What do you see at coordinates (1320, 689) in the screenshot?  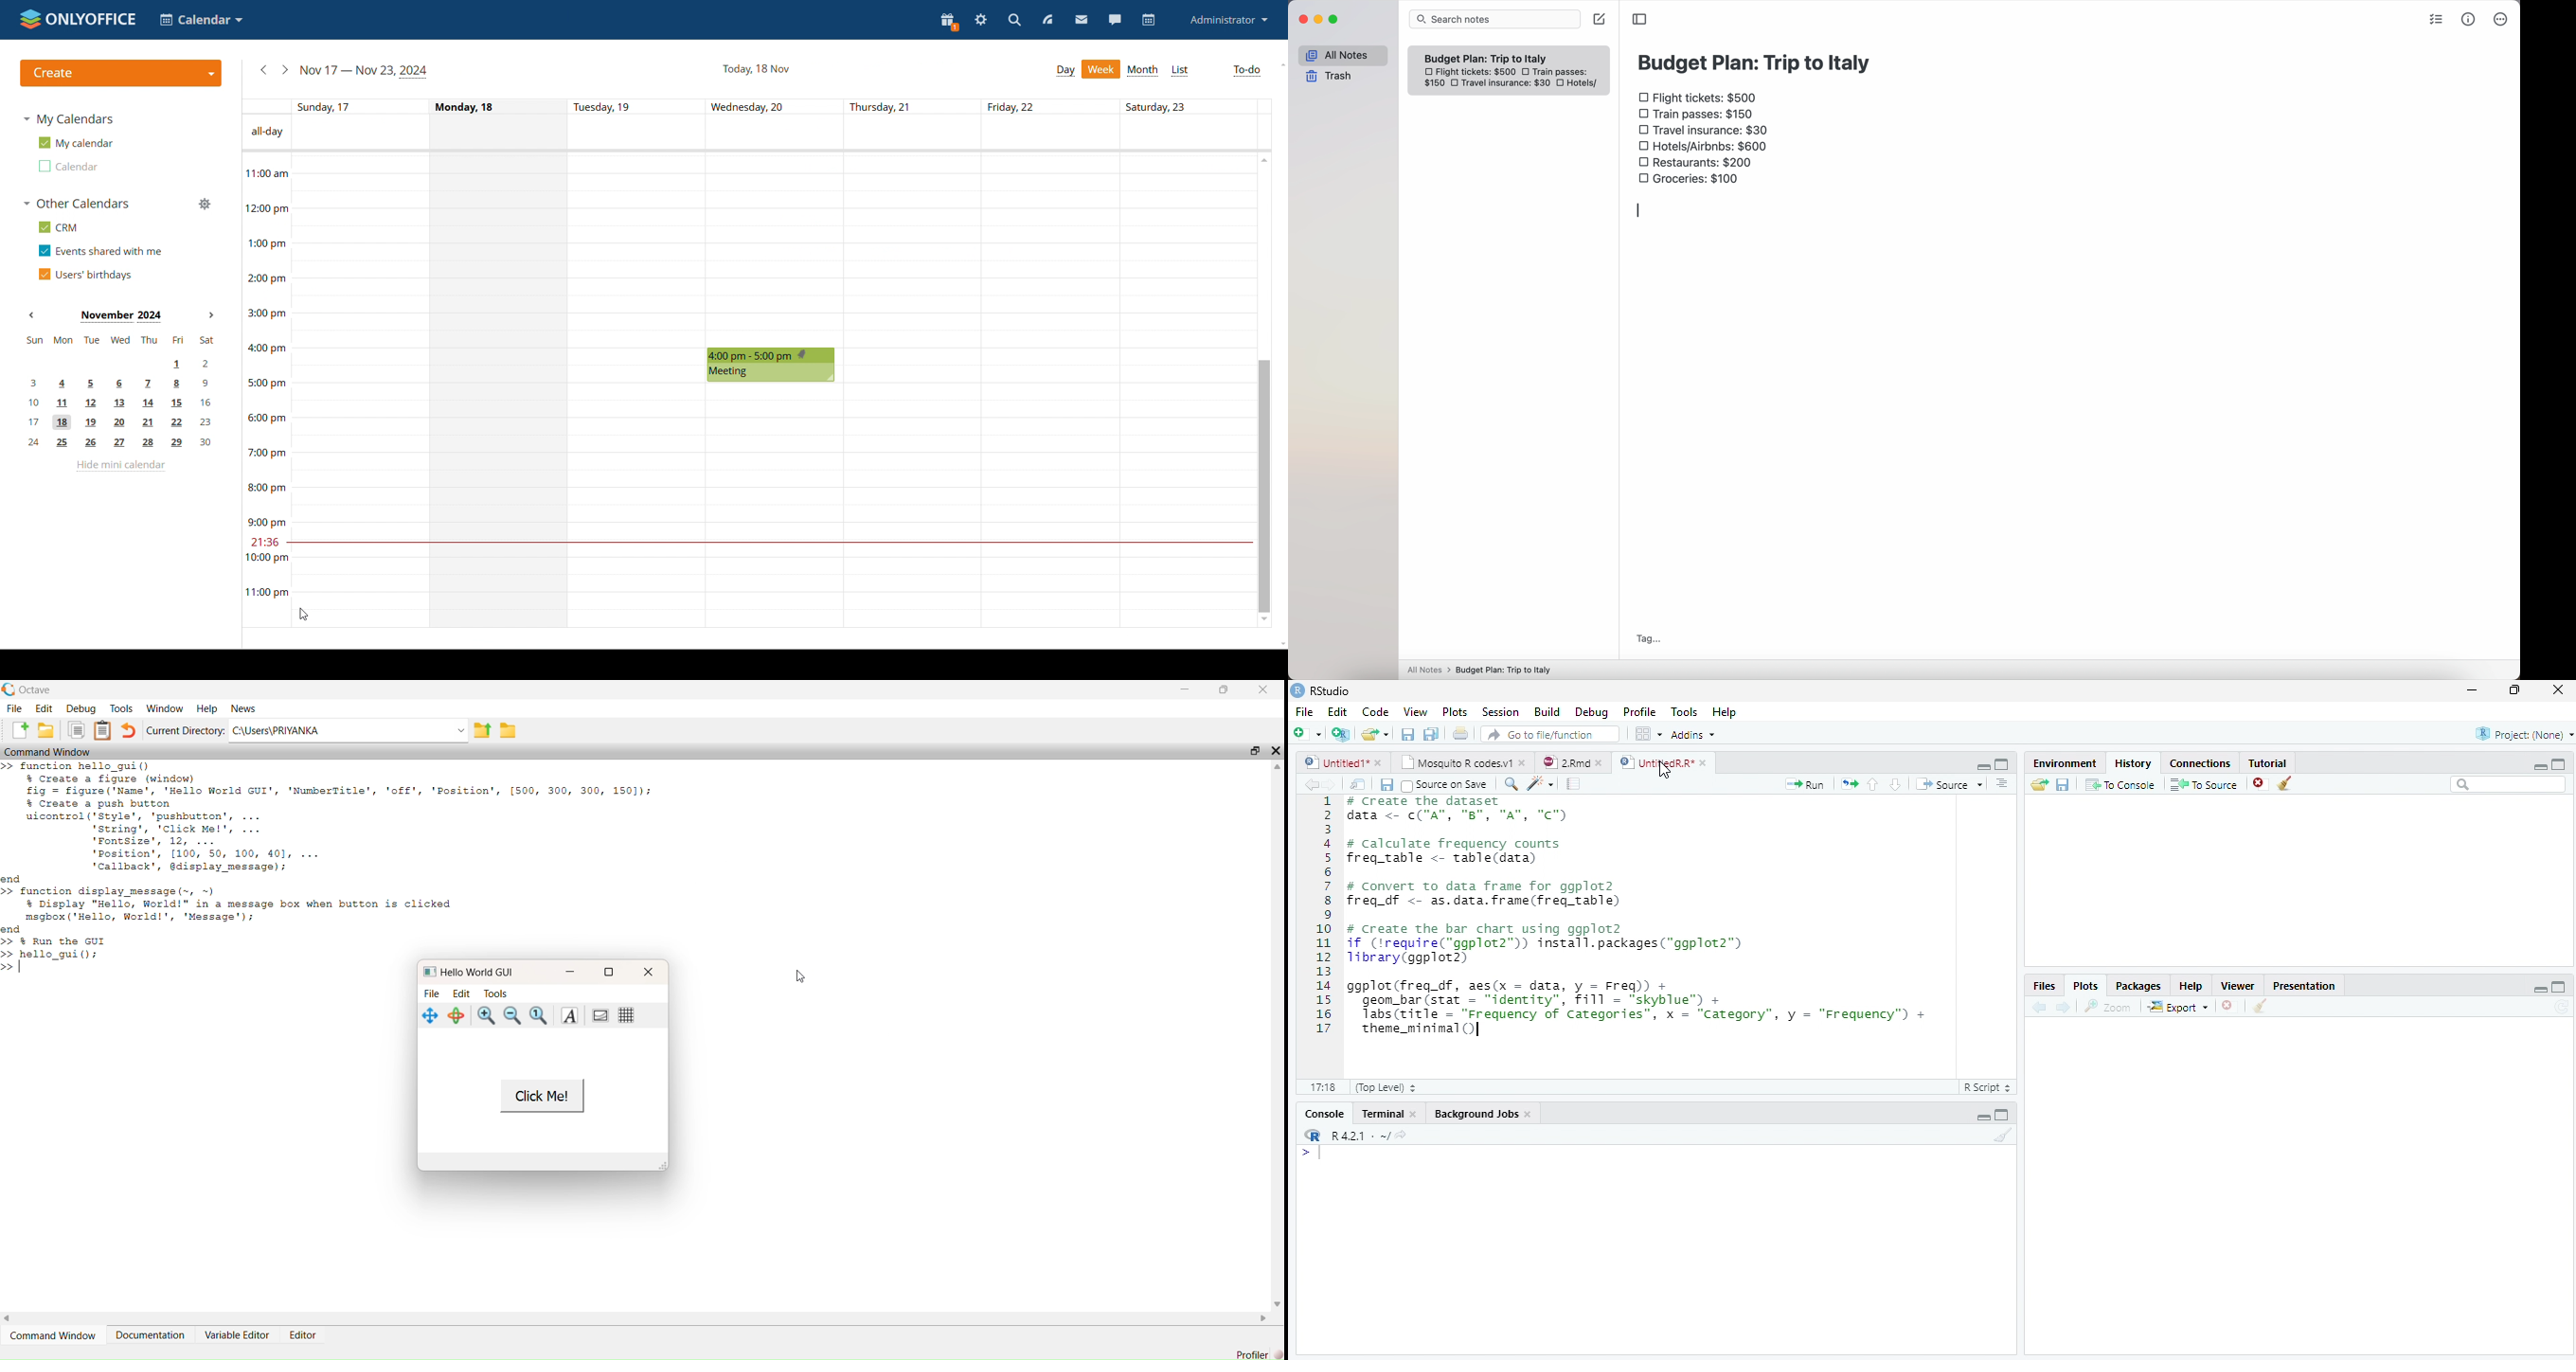 I see `Rstudio` at bounding box center [1320, 689].